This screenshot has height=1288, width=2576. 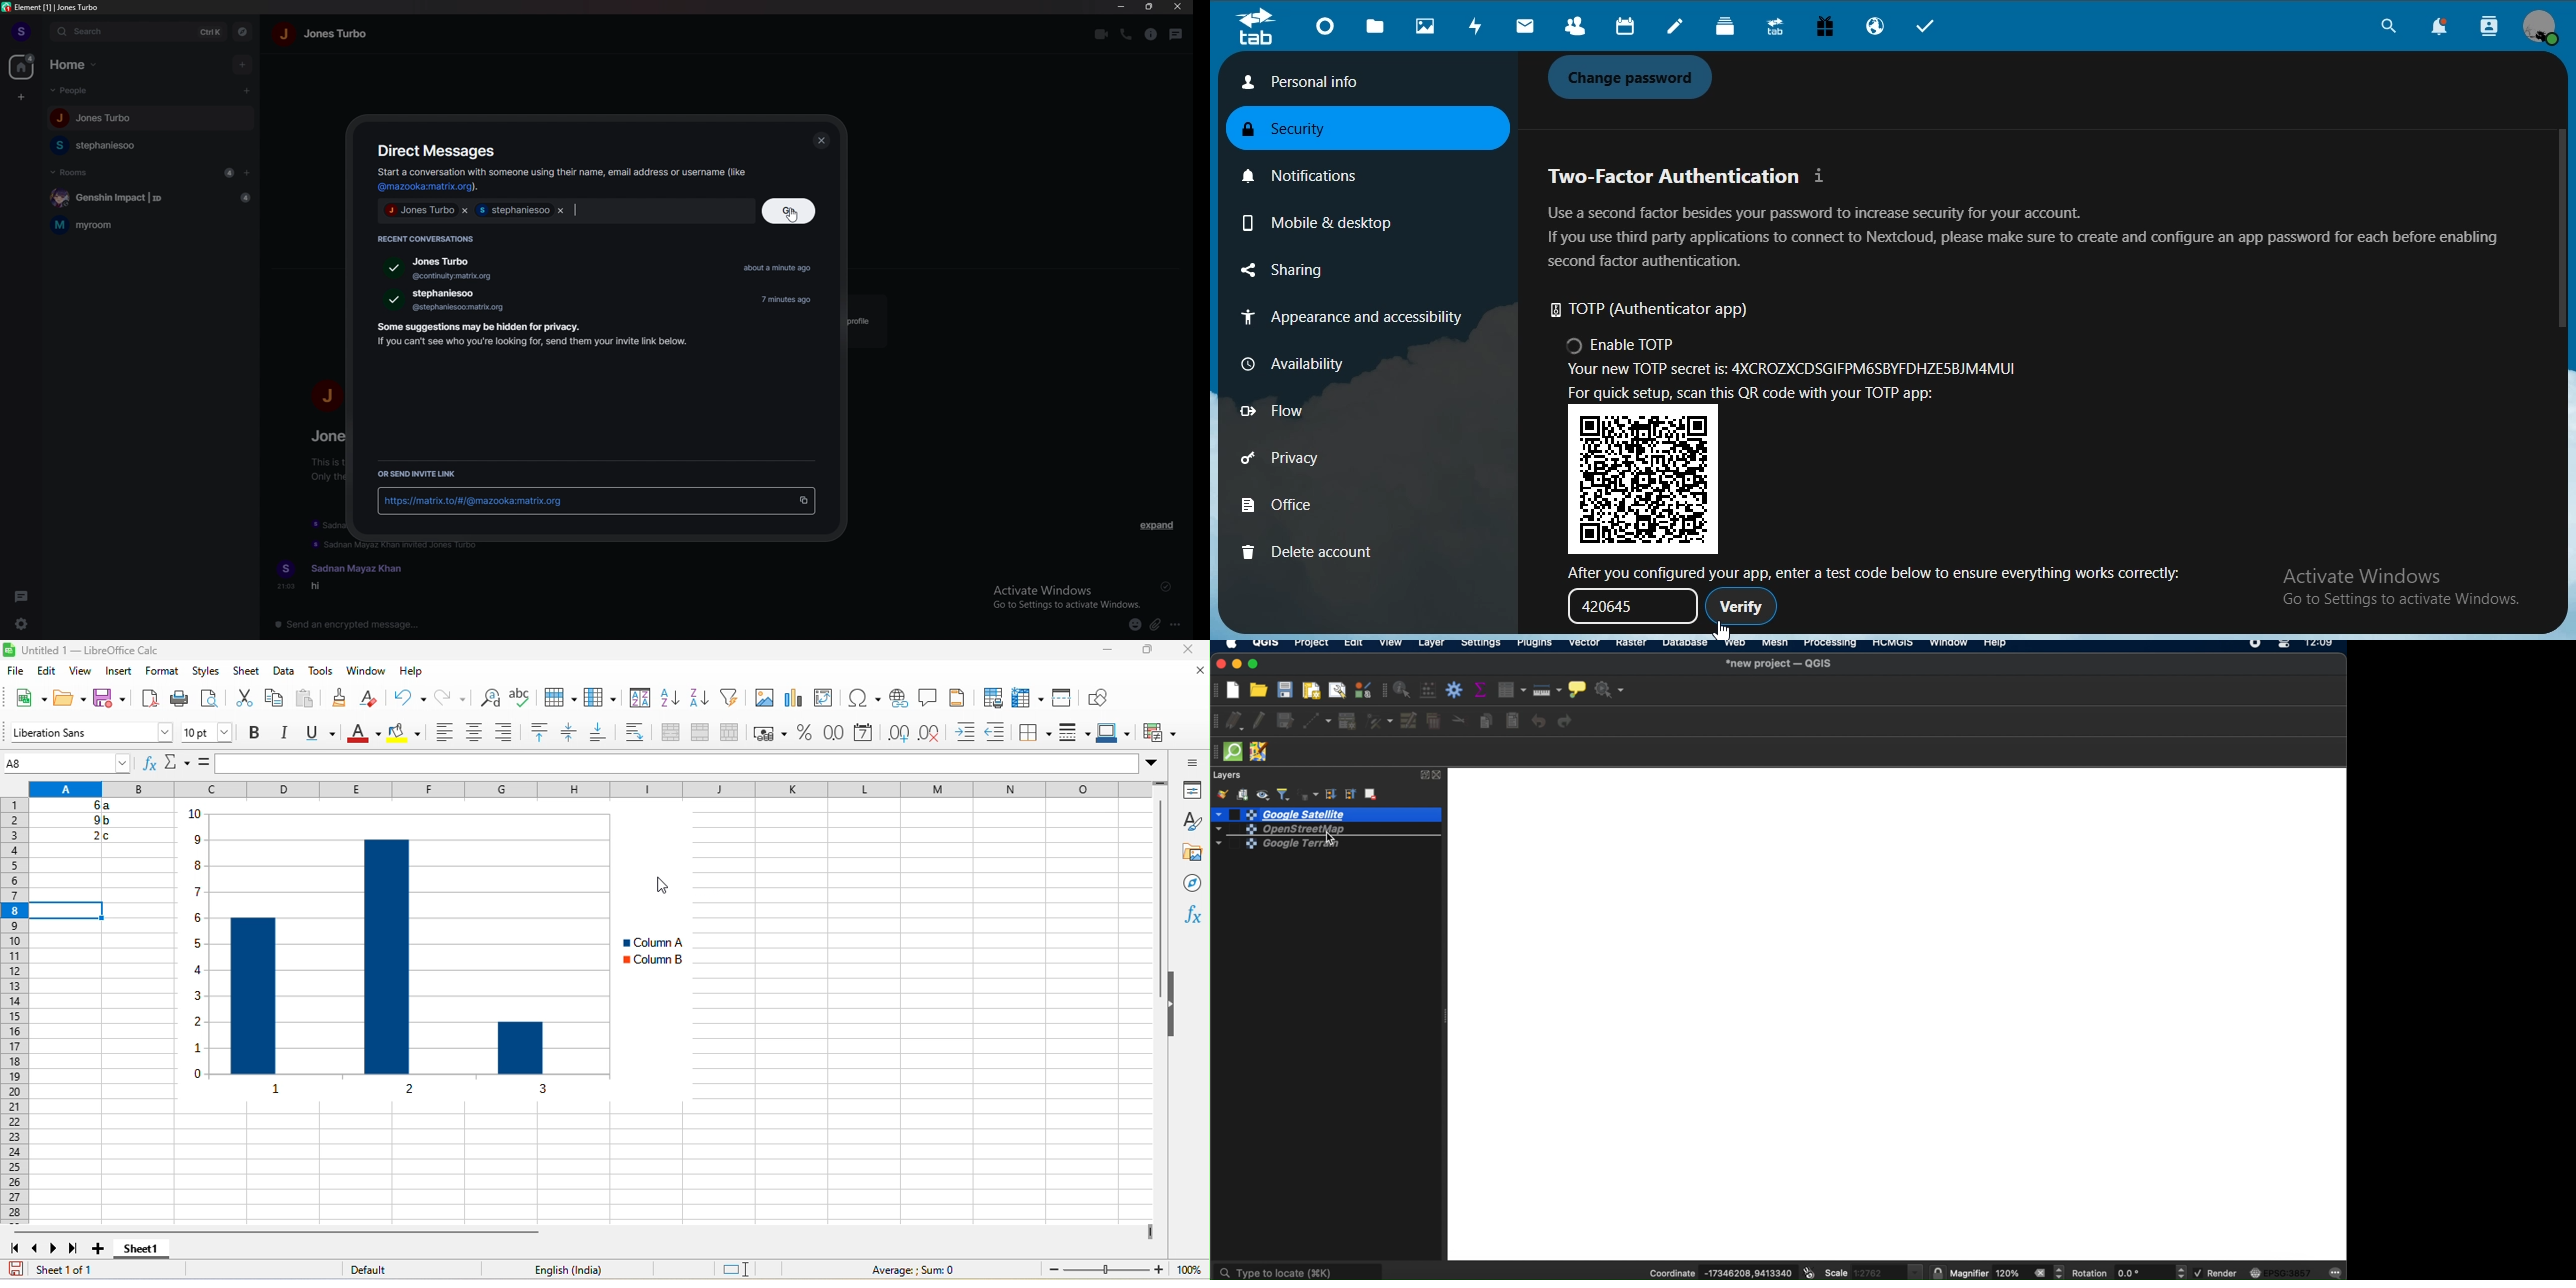 What do you see at coordinates (36, 1250) in the screenshot?
I see `previous sheet` at bounding box center [36, 1250].